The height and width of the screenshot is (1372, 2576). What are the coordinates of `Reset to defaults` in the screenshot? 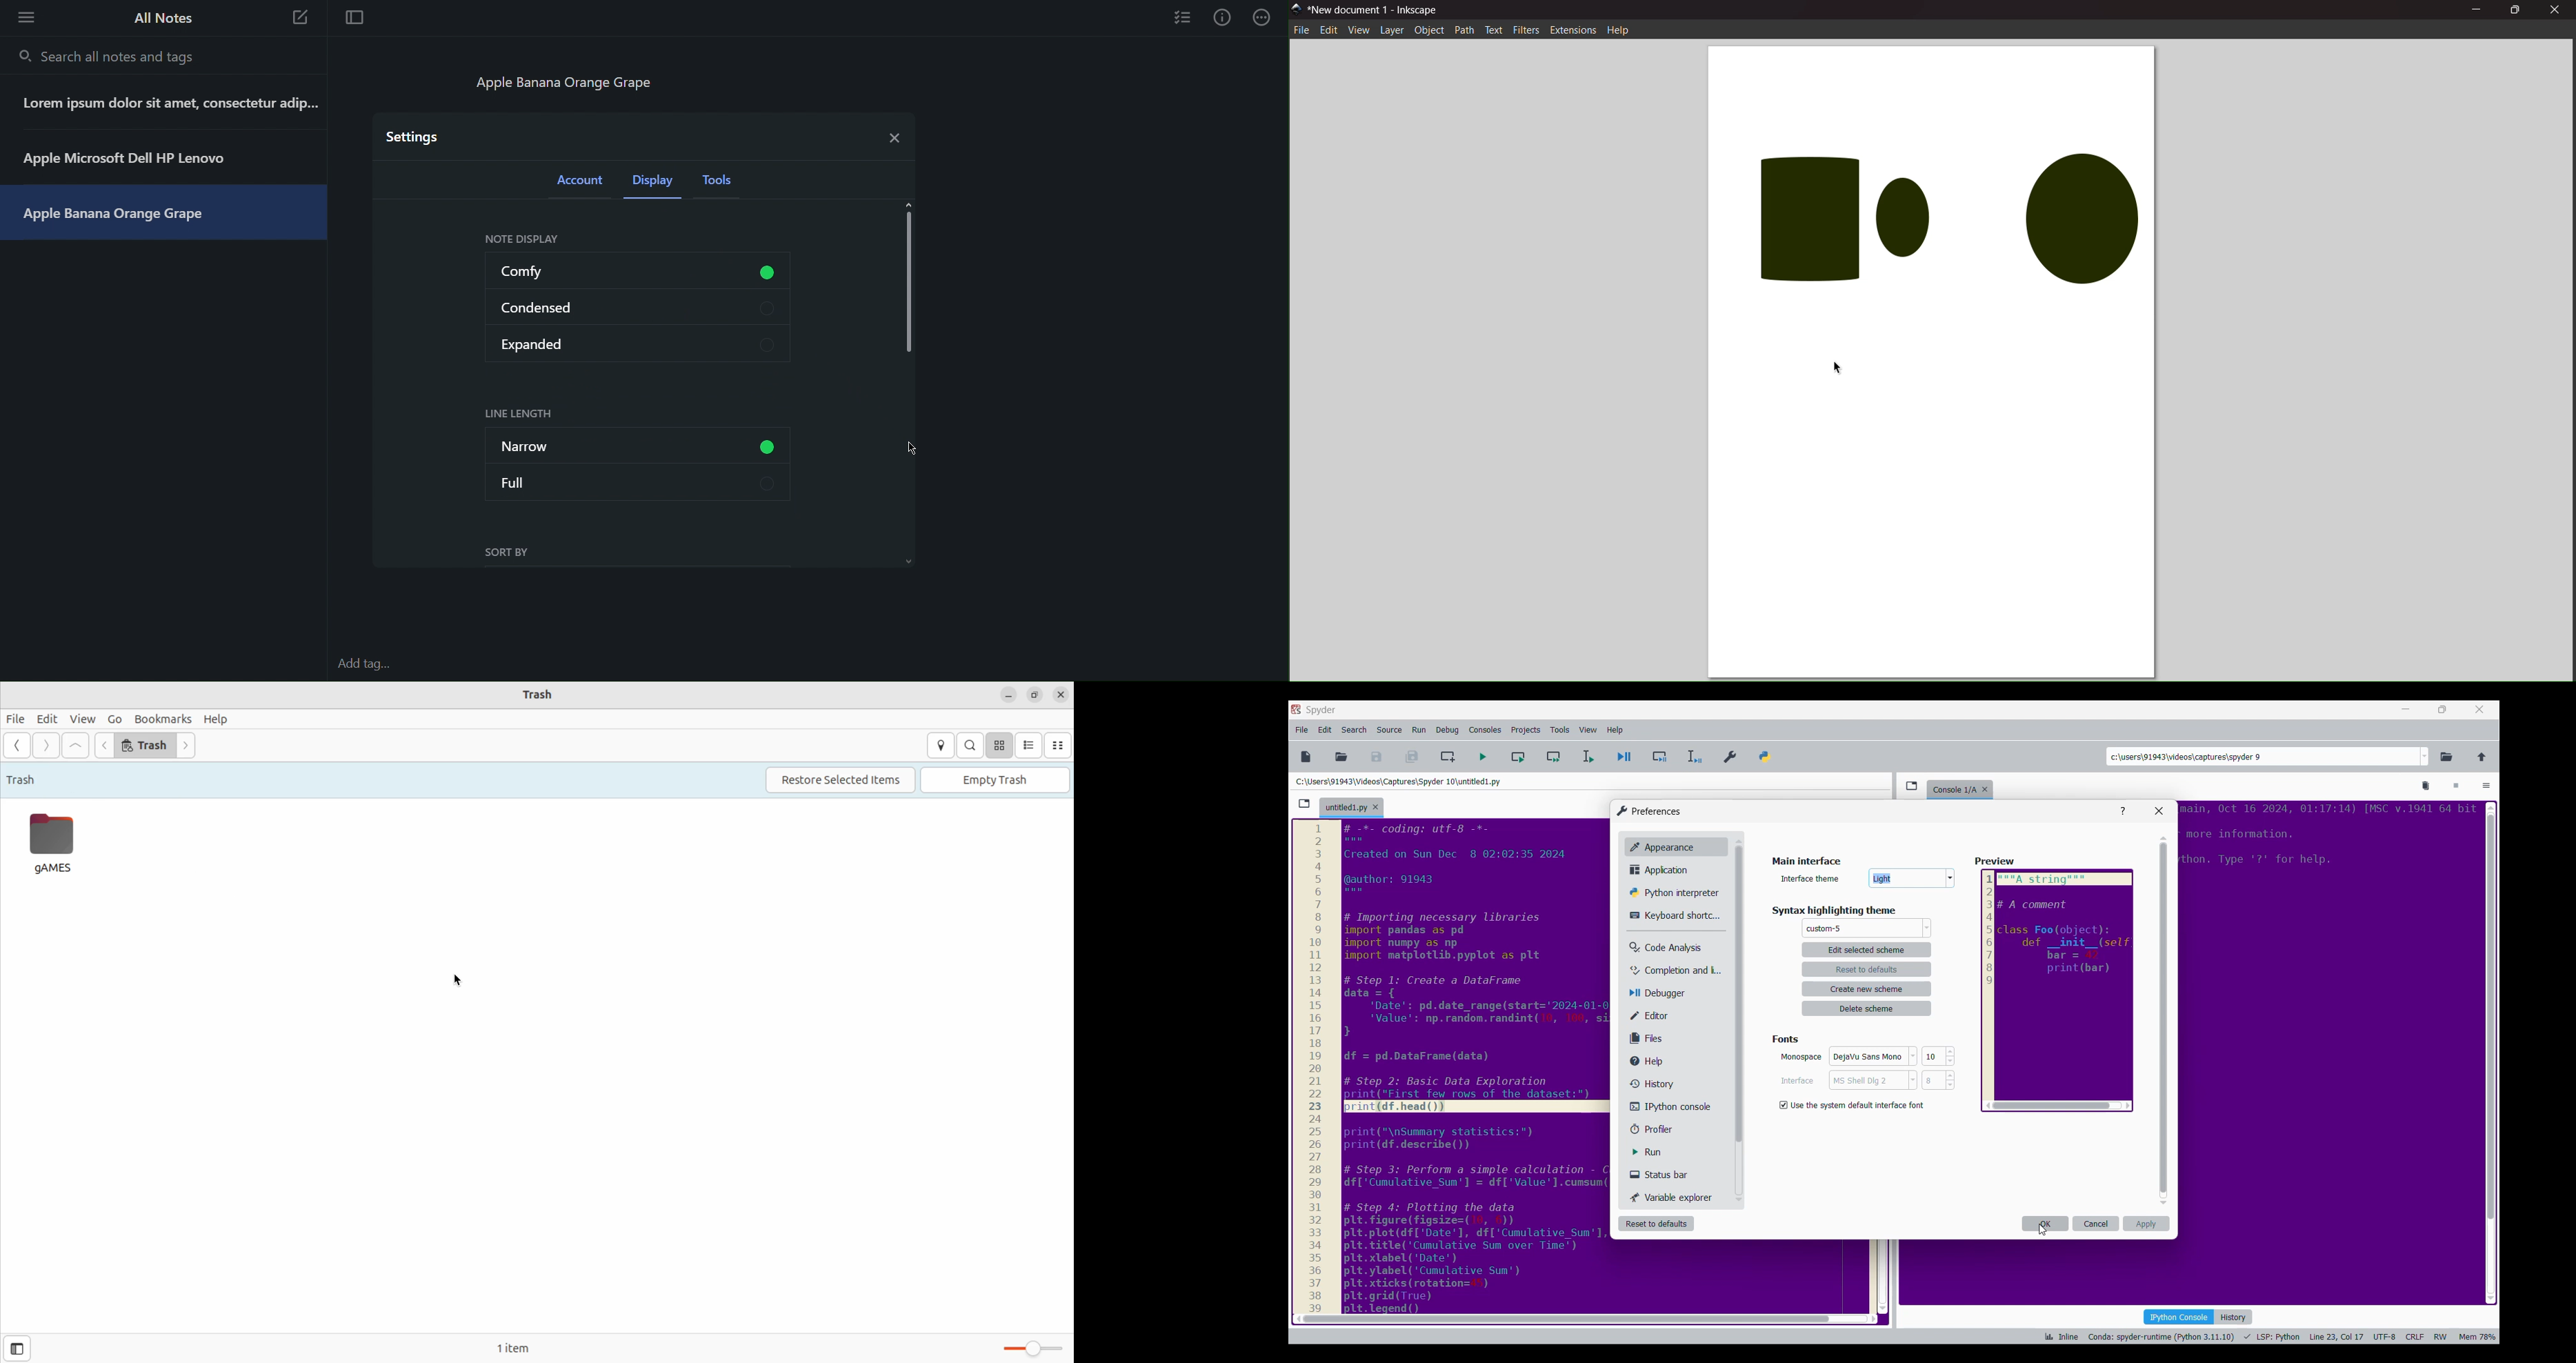 It's located at (1656, 1224).